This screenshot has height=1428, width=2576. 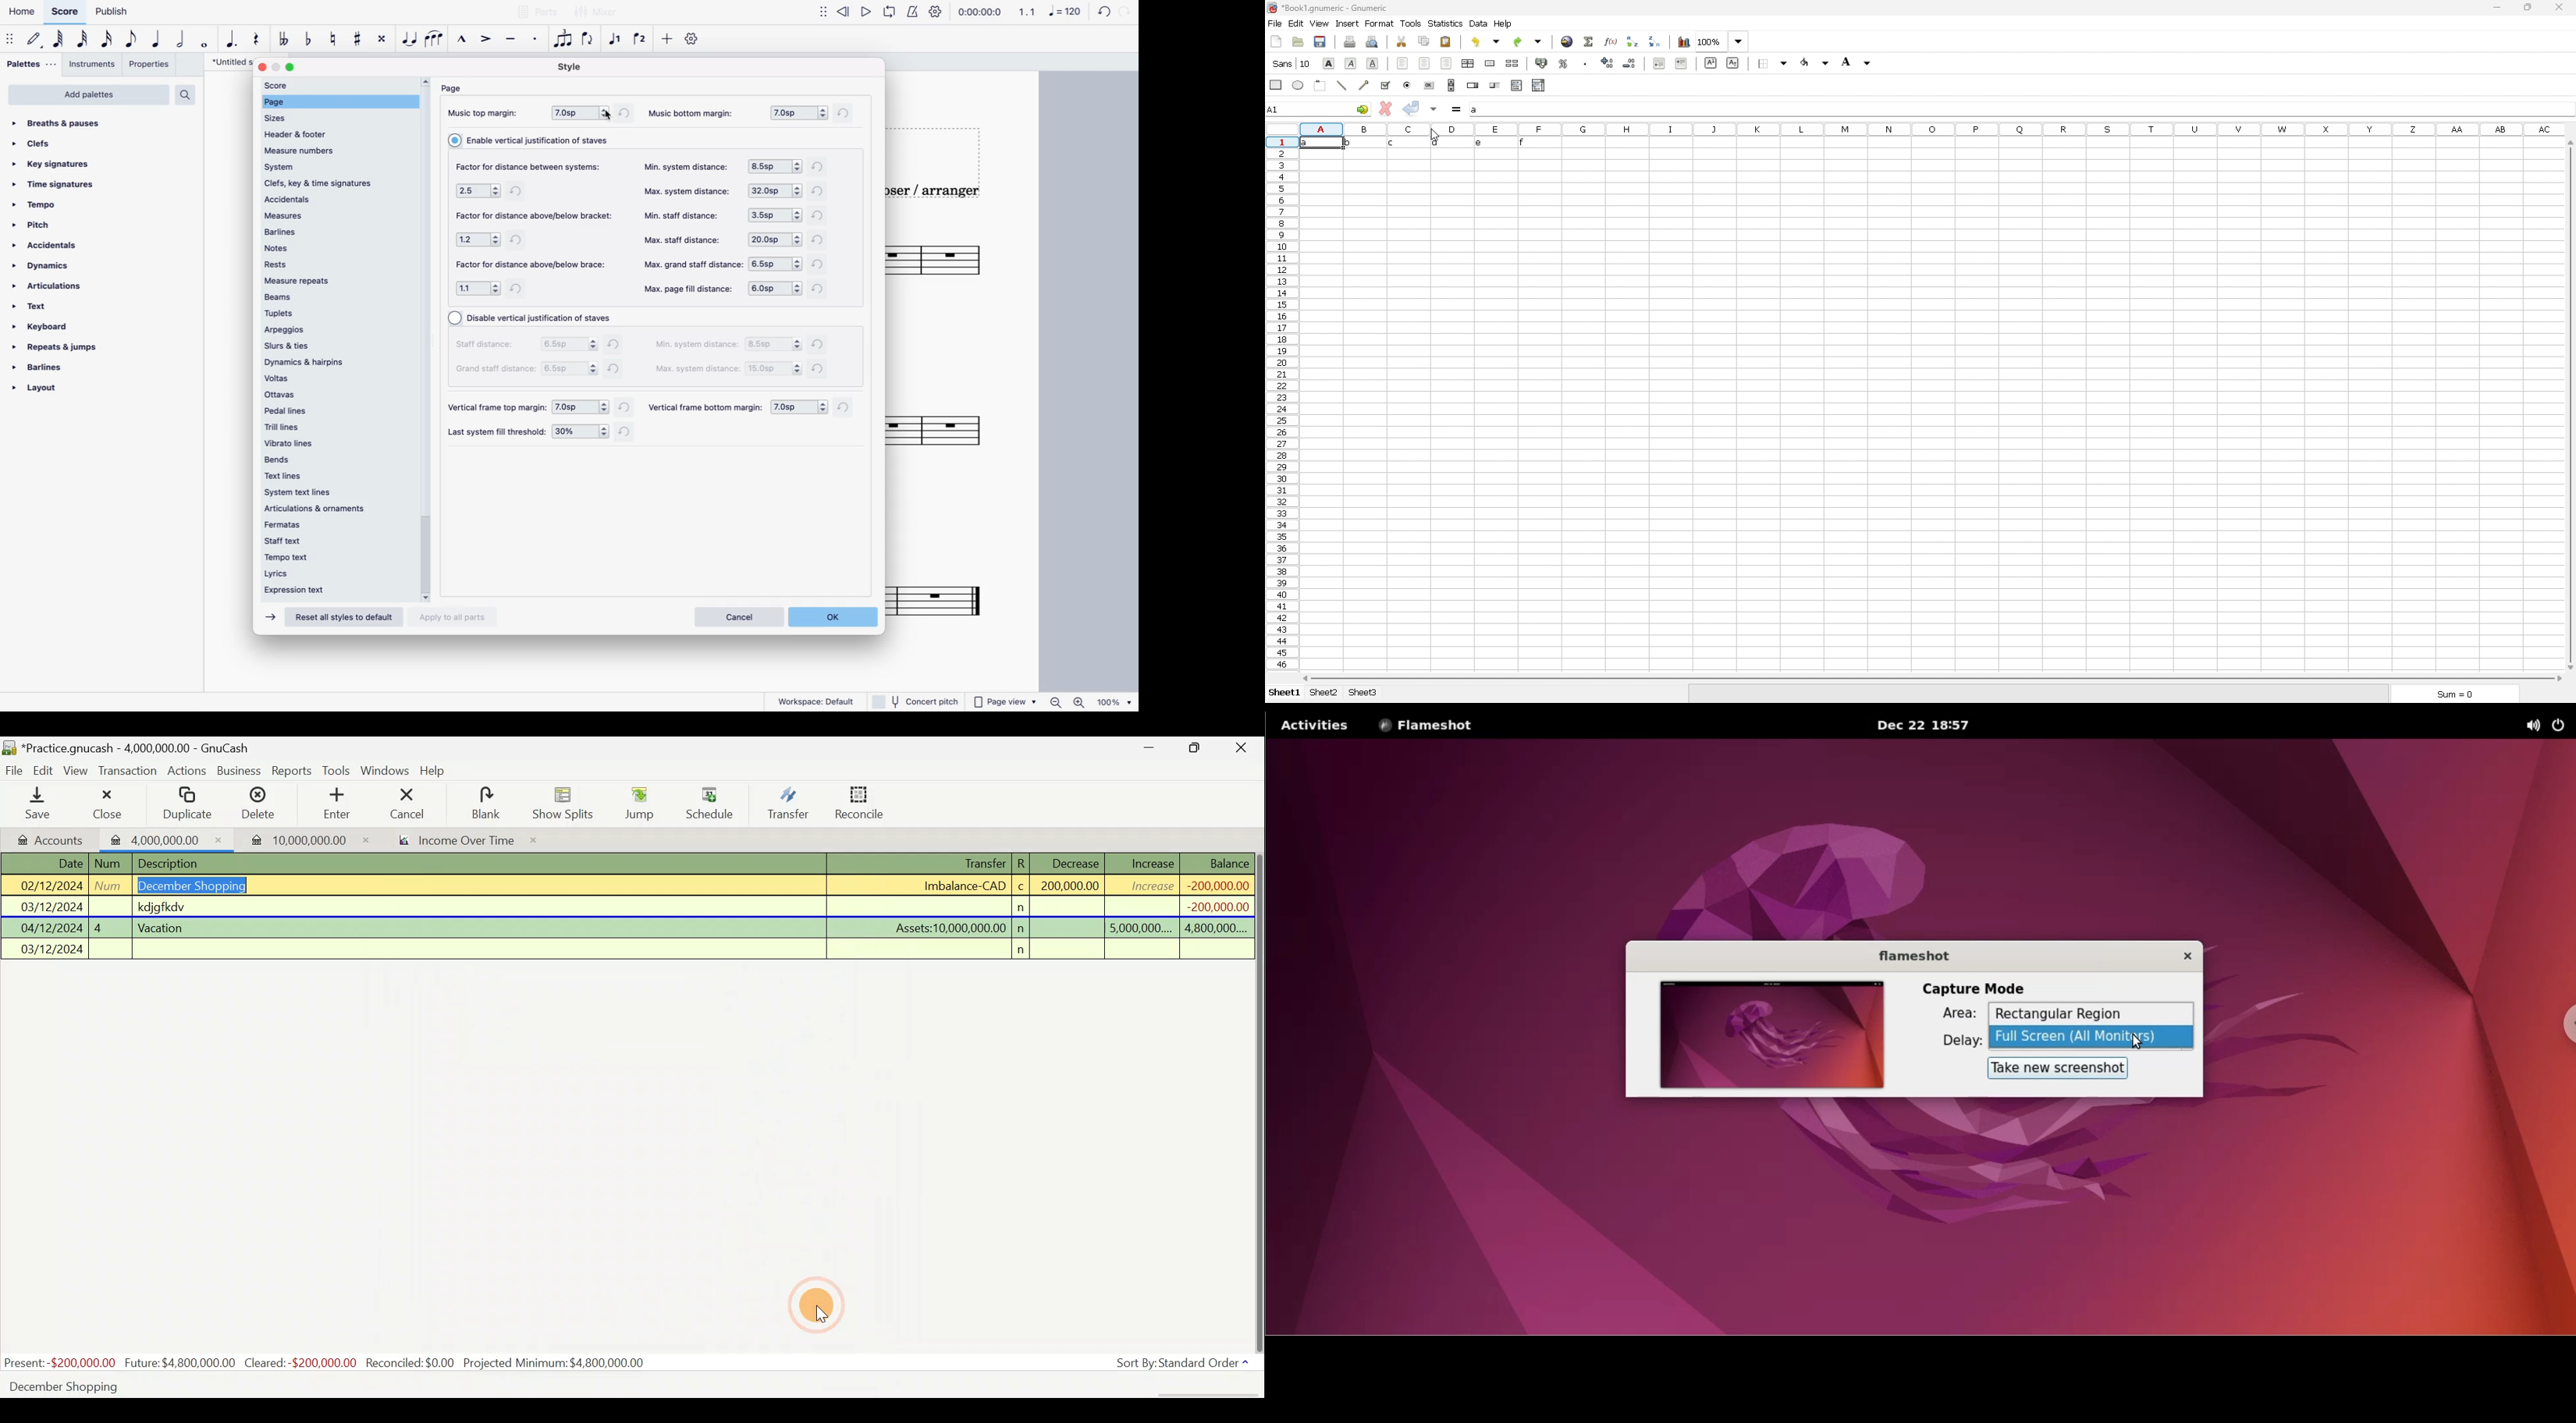 What do you see at coordinates (293, 68) in the screenshot?
I see `maximize` at bounding box center [293, 68].